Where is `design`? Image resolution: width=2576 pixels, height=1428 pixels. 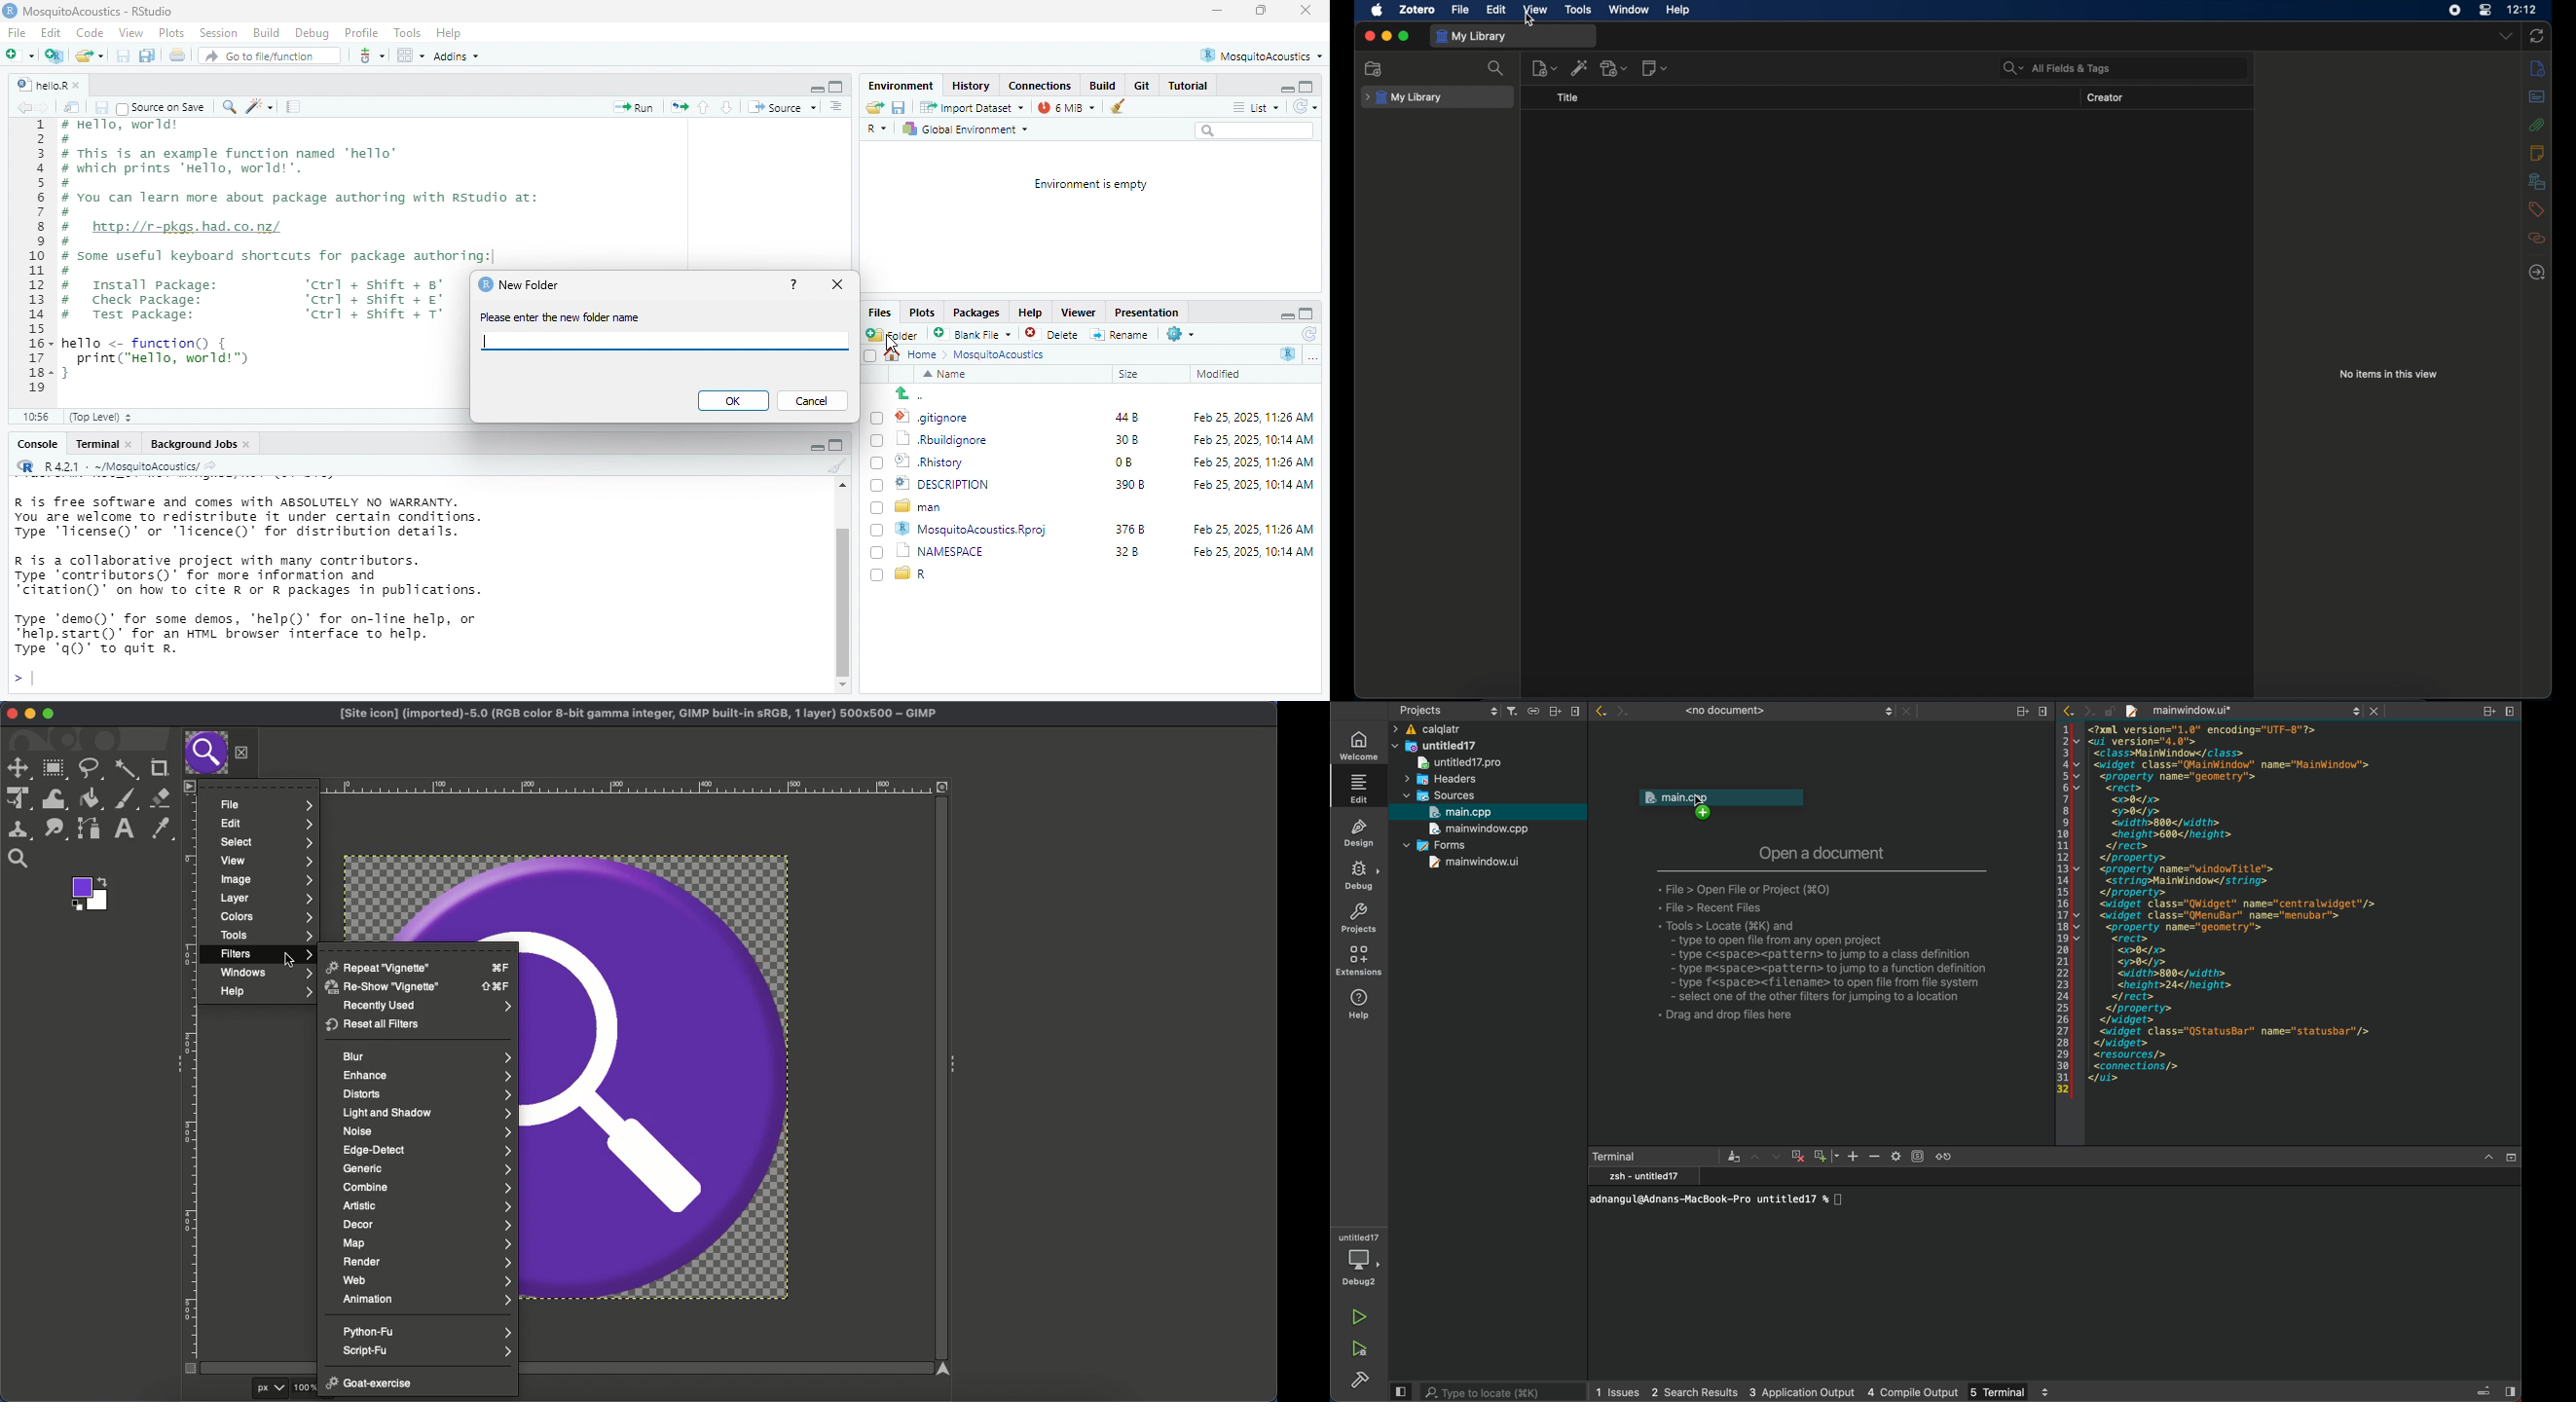
design is located at coordinates (1360, 832).